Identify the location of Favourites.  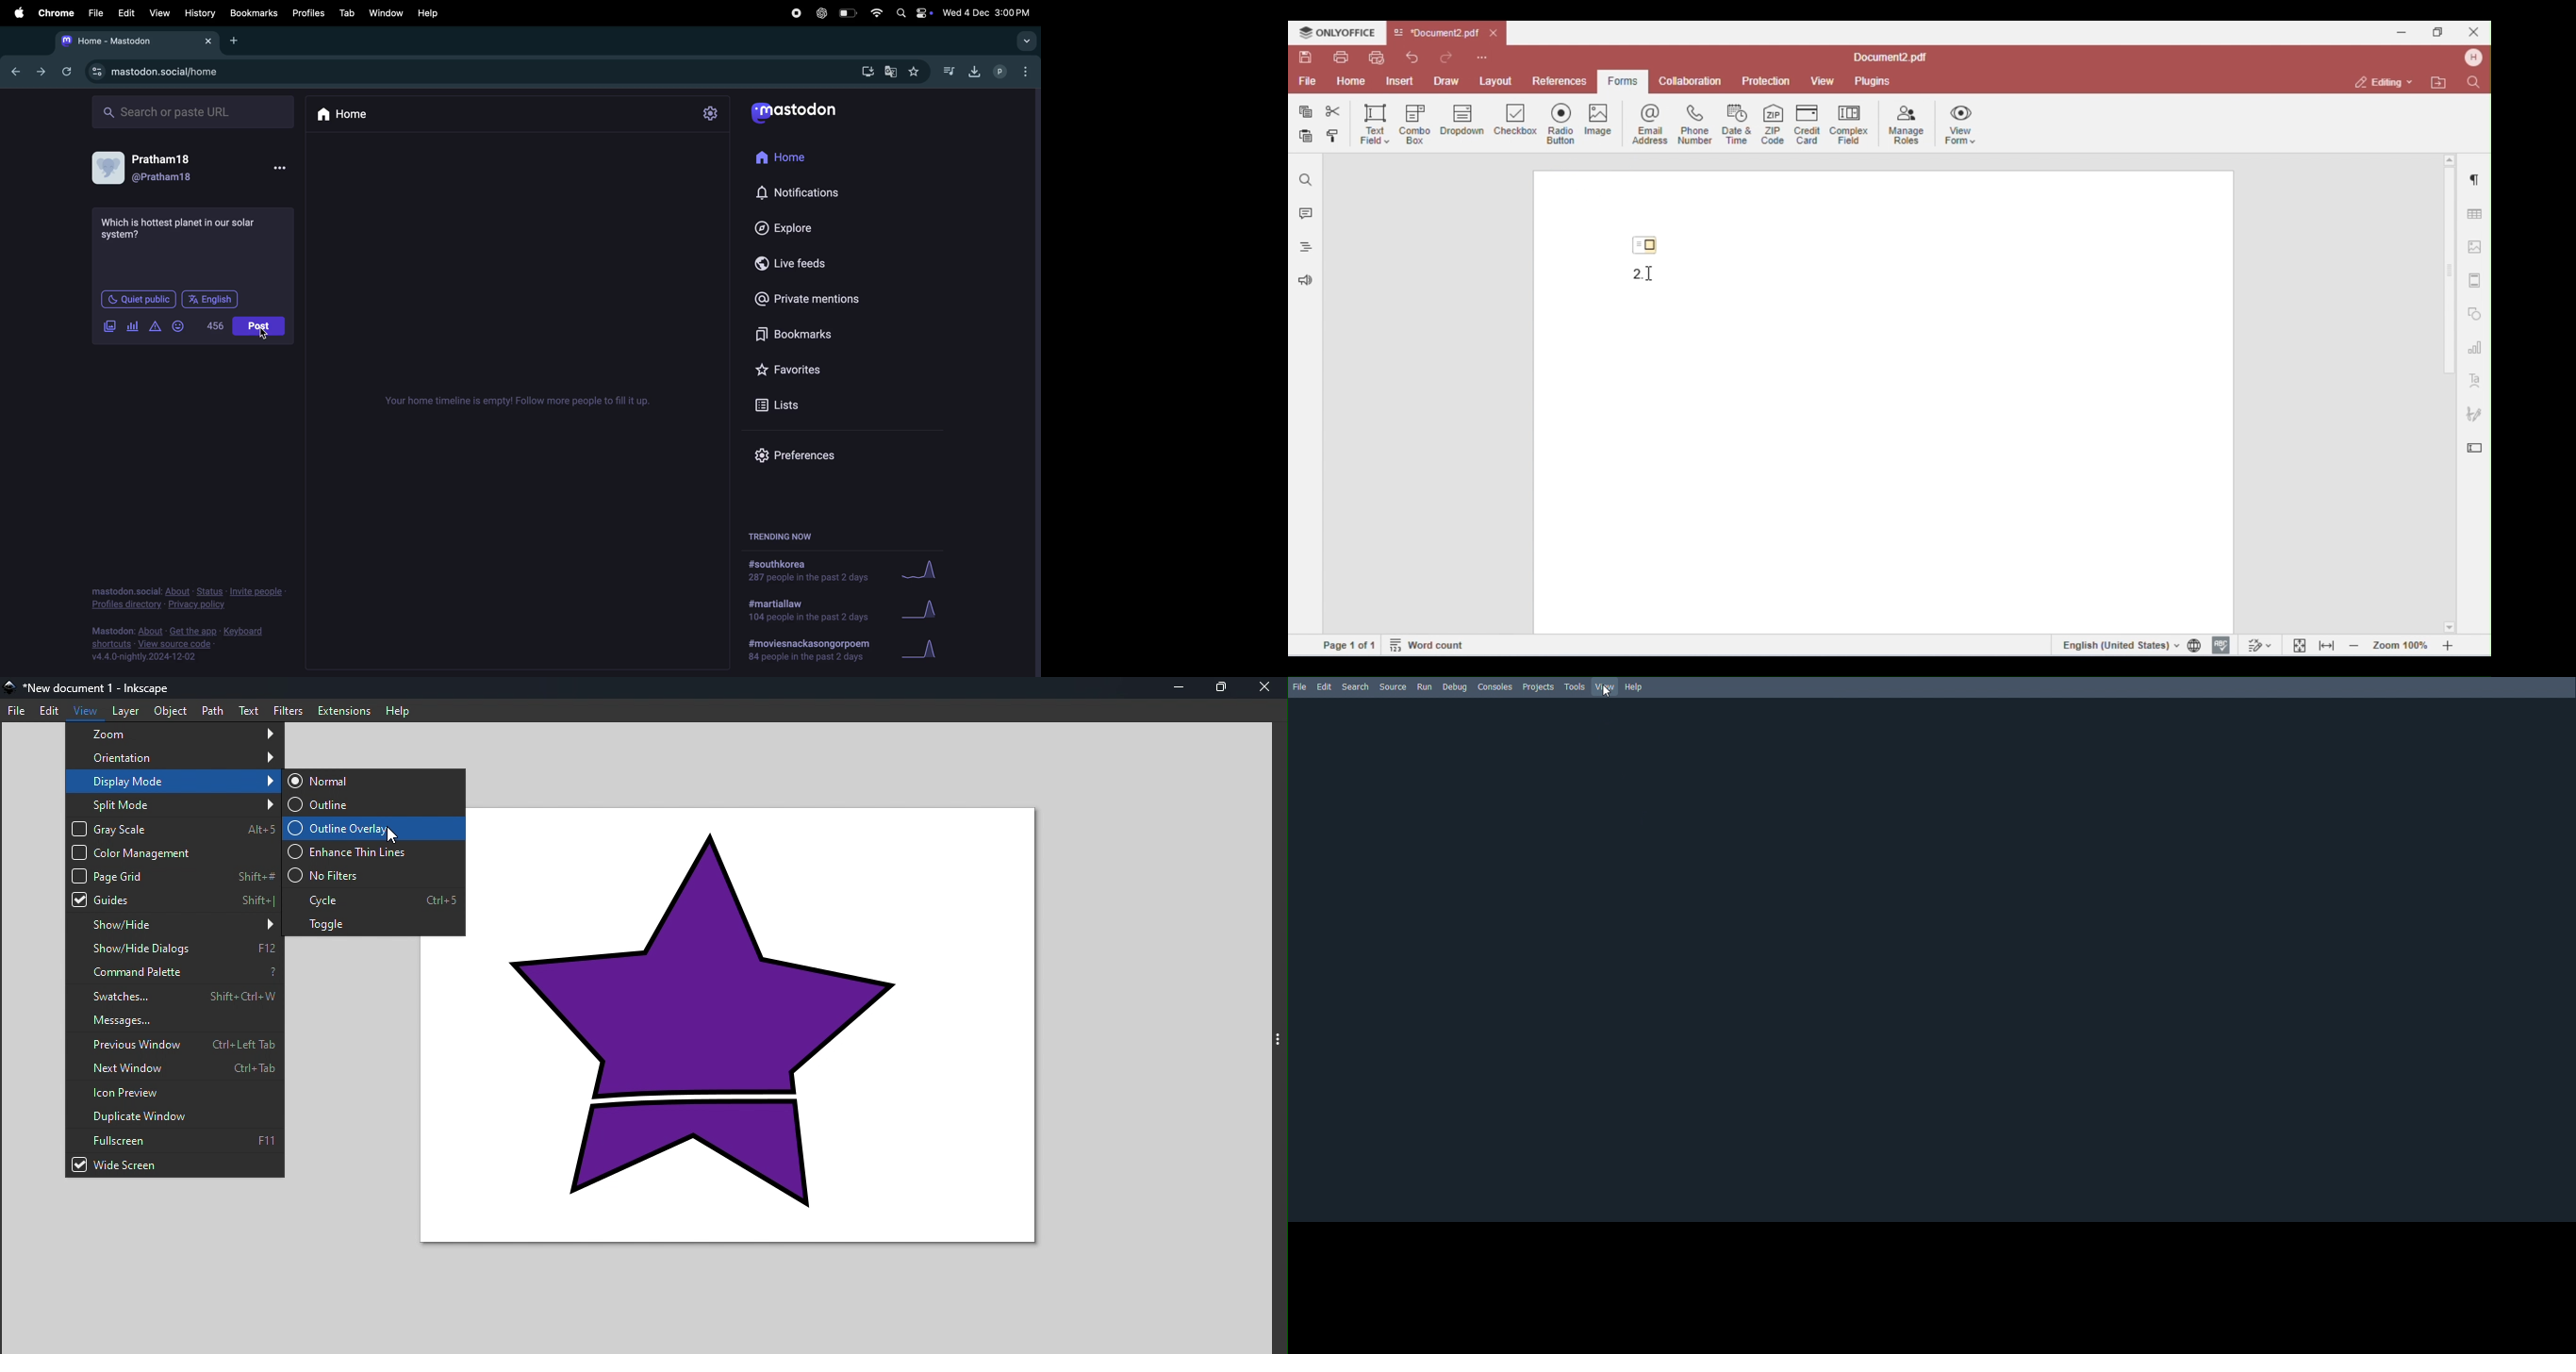
(802, 370).